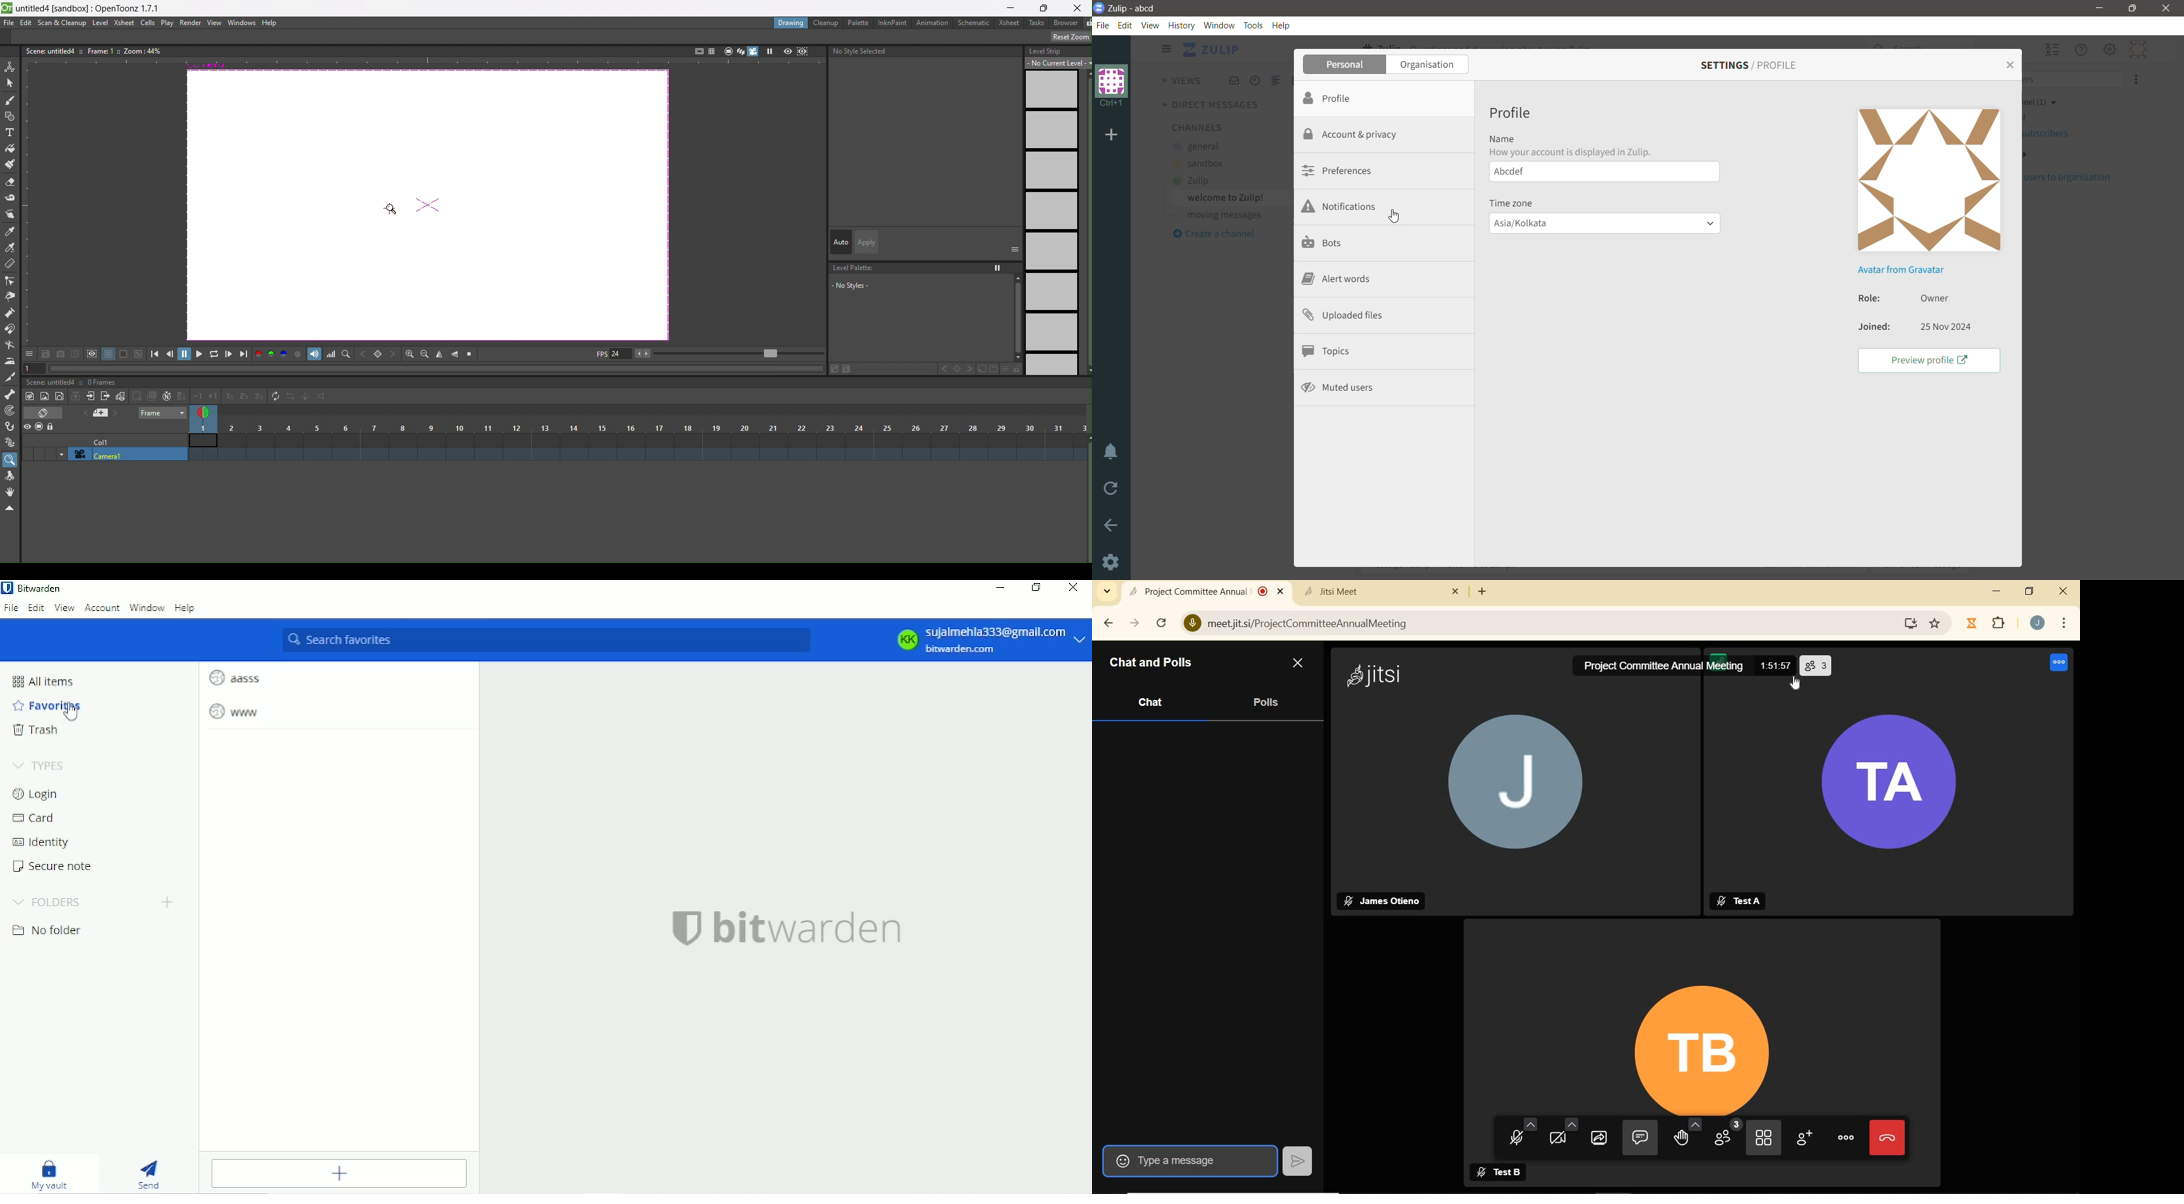 The height and width of the screenshot is (1204, 2184). Describe the element at coordinates (1325, 243) in the screenshot. I see `Bots` at that location.